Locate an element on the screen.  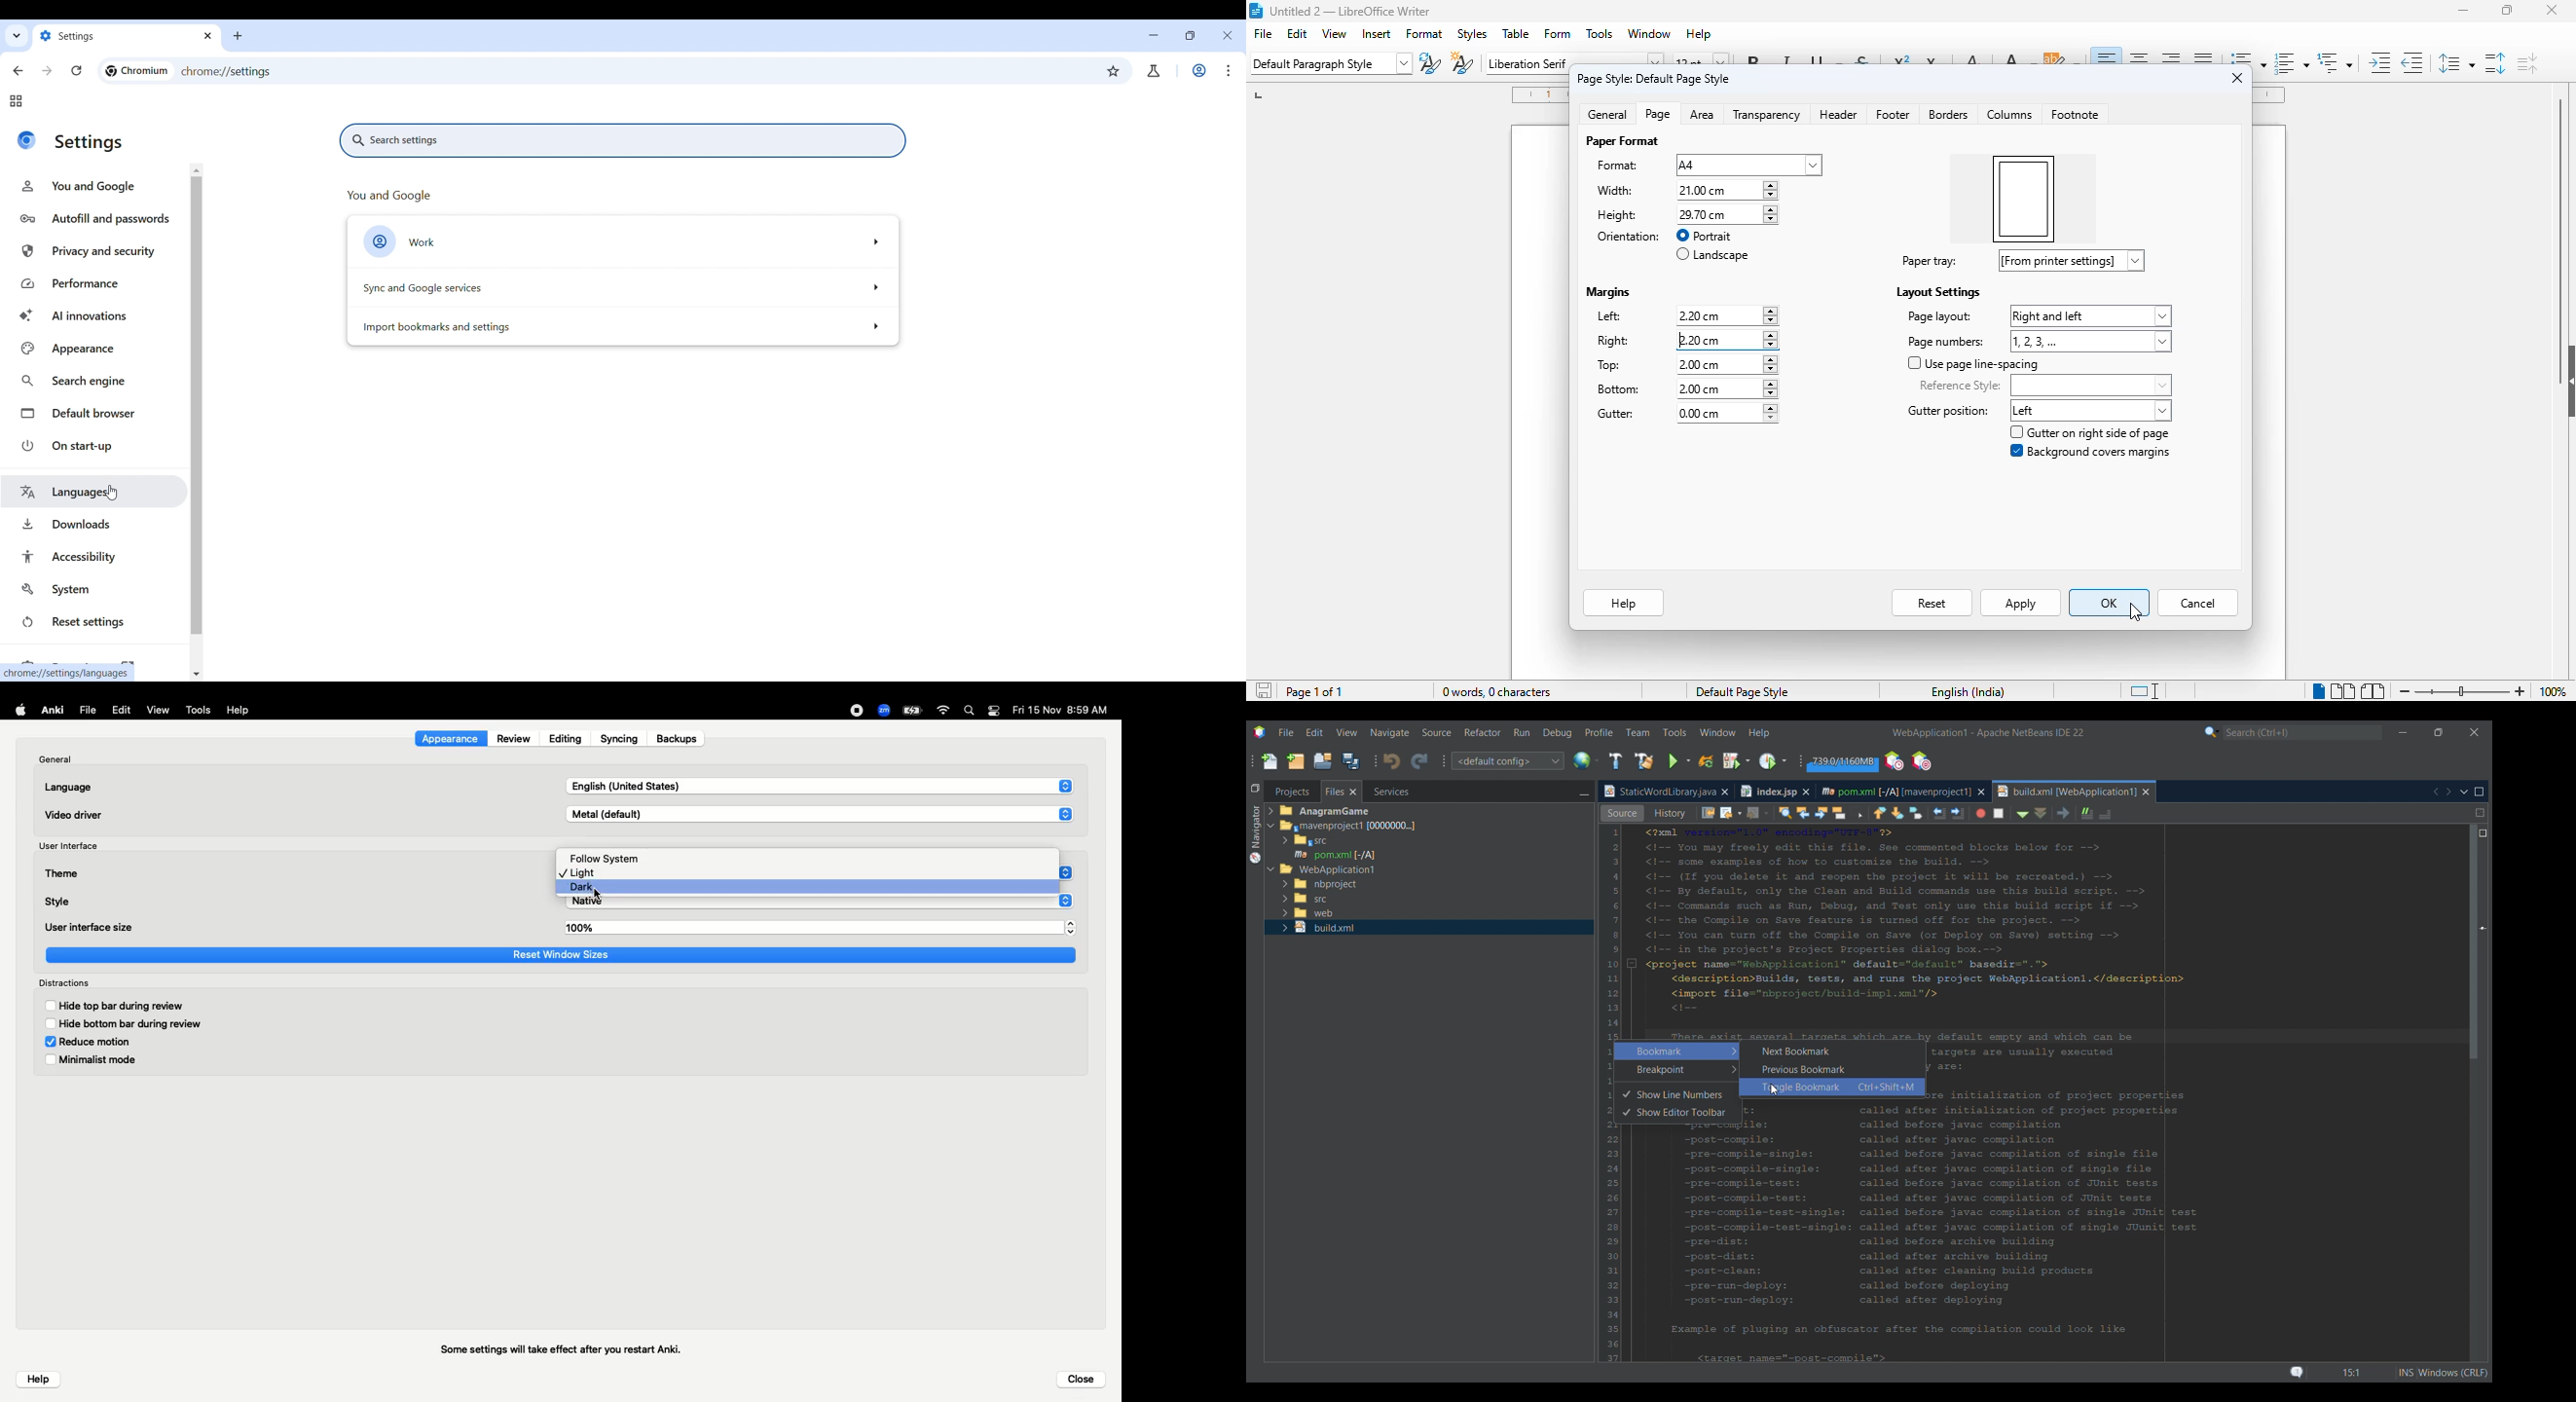
Configuration options is located at coordinates (1507, 761).